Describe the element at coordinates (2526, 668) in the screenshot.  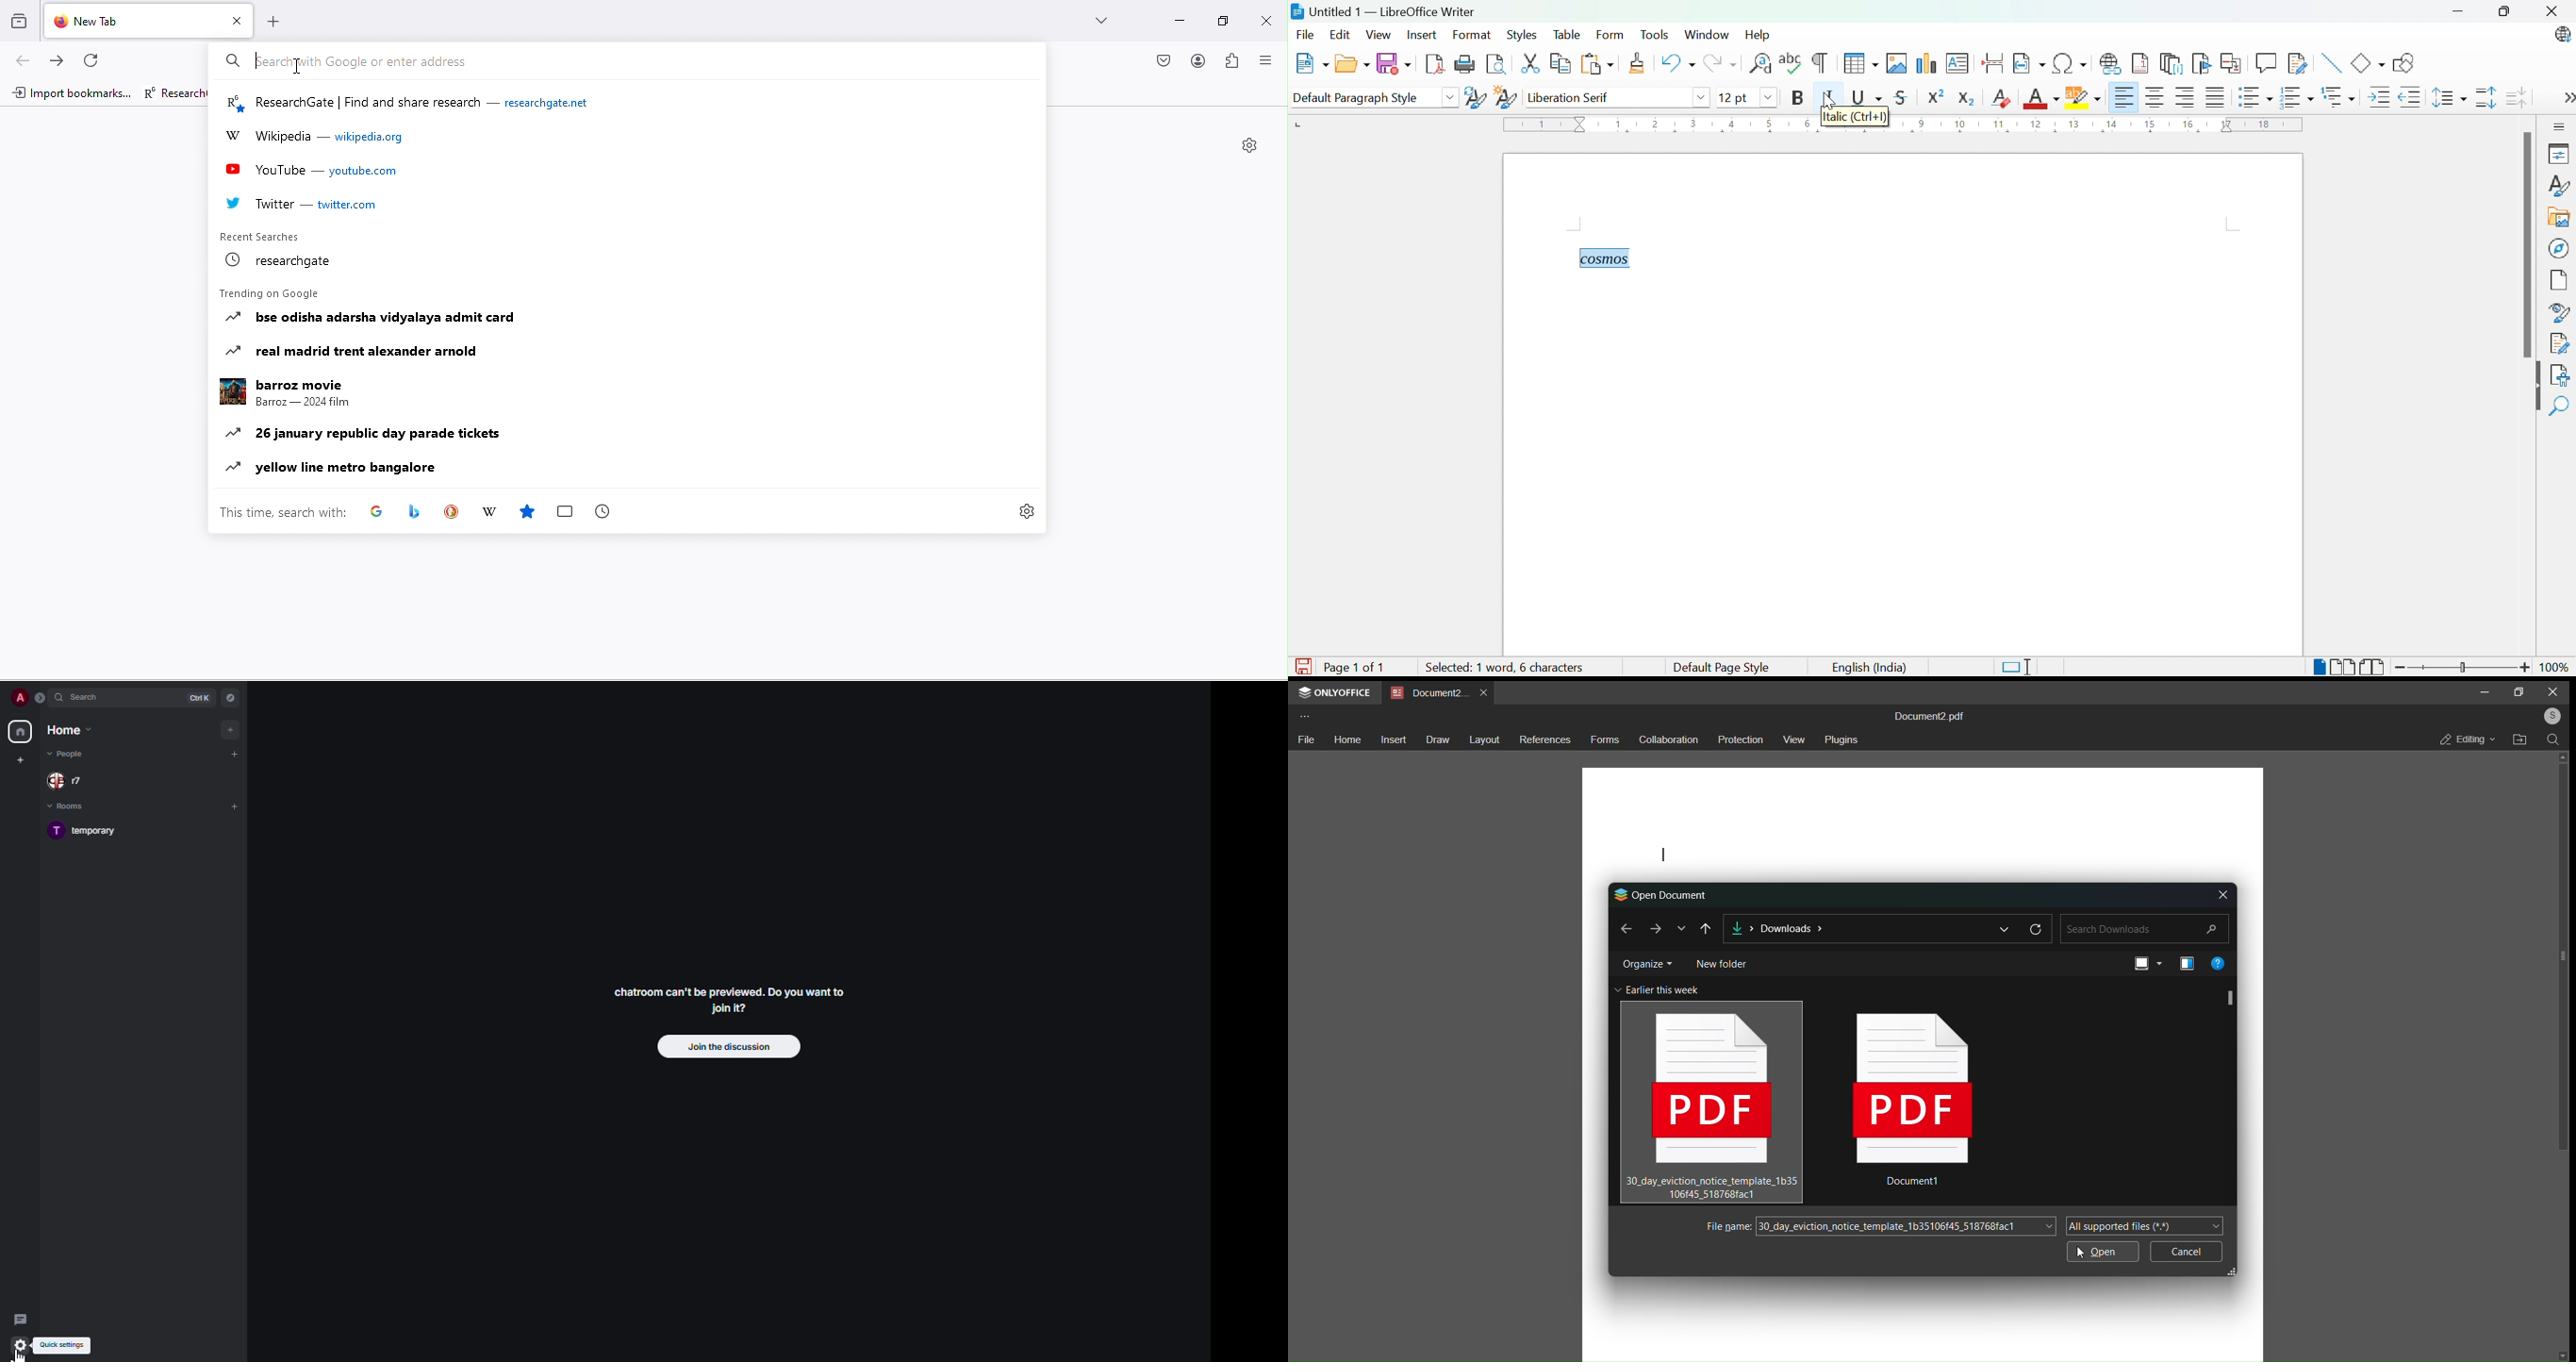
I see `Zoom in` at that location.